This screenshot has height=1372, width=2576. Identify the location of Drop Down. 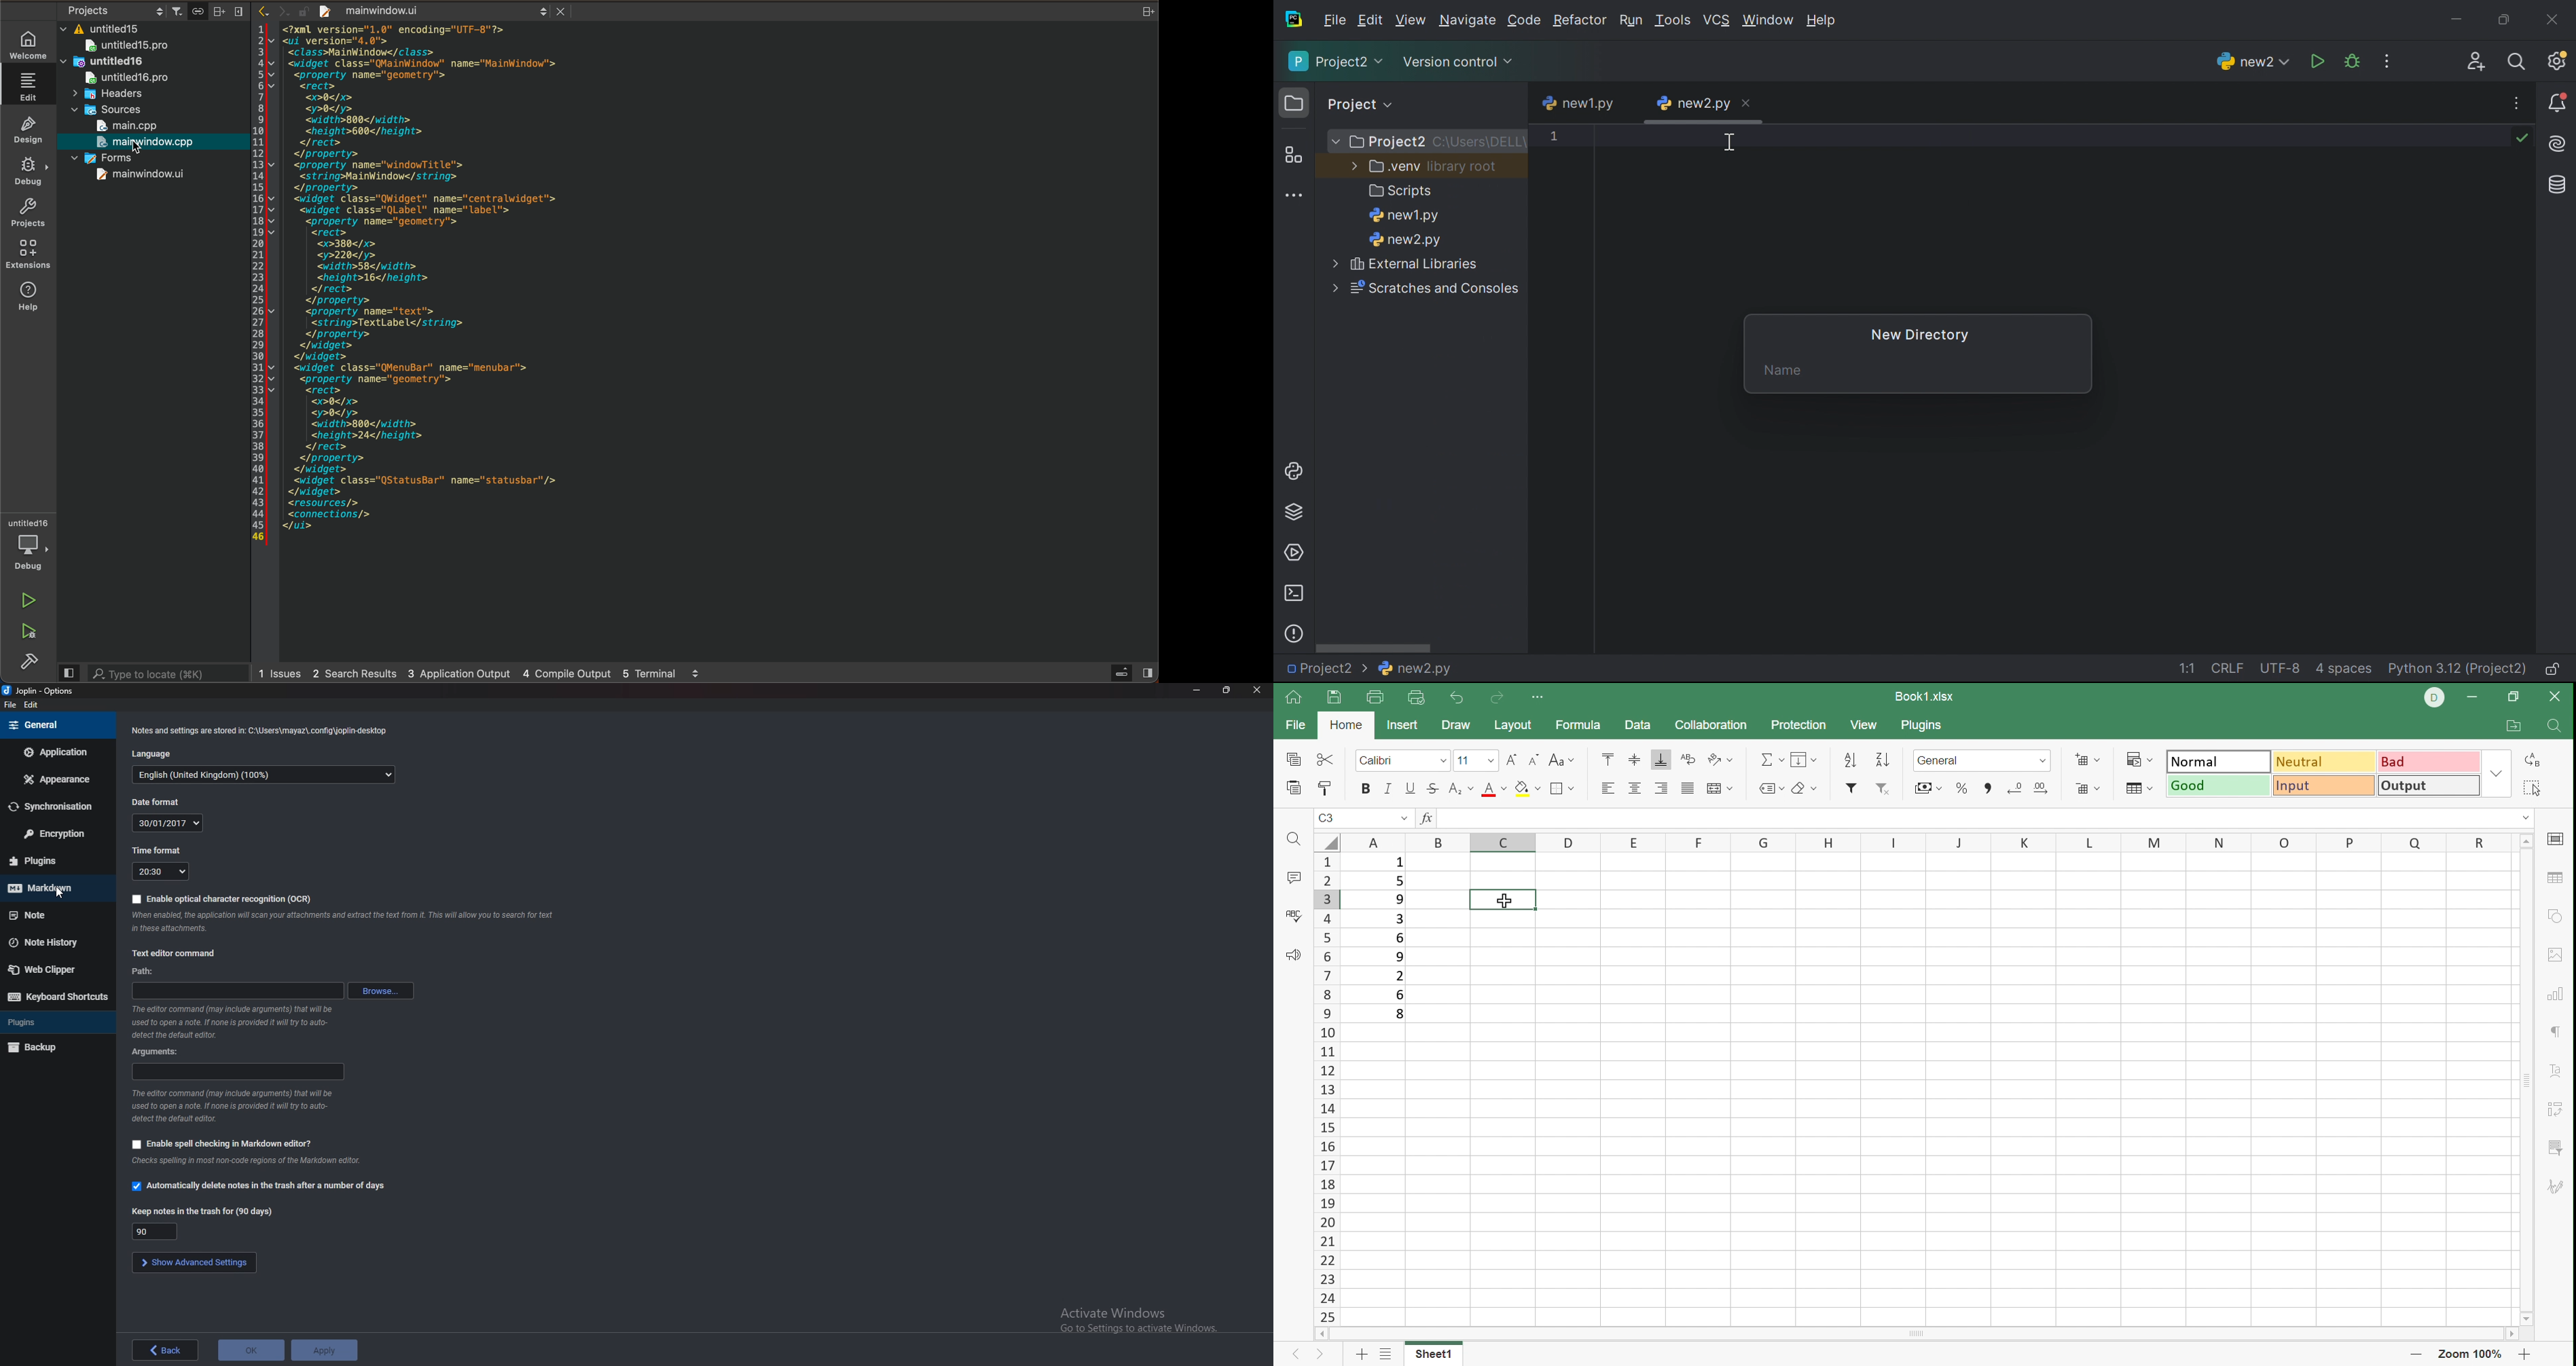
(1488, 761).